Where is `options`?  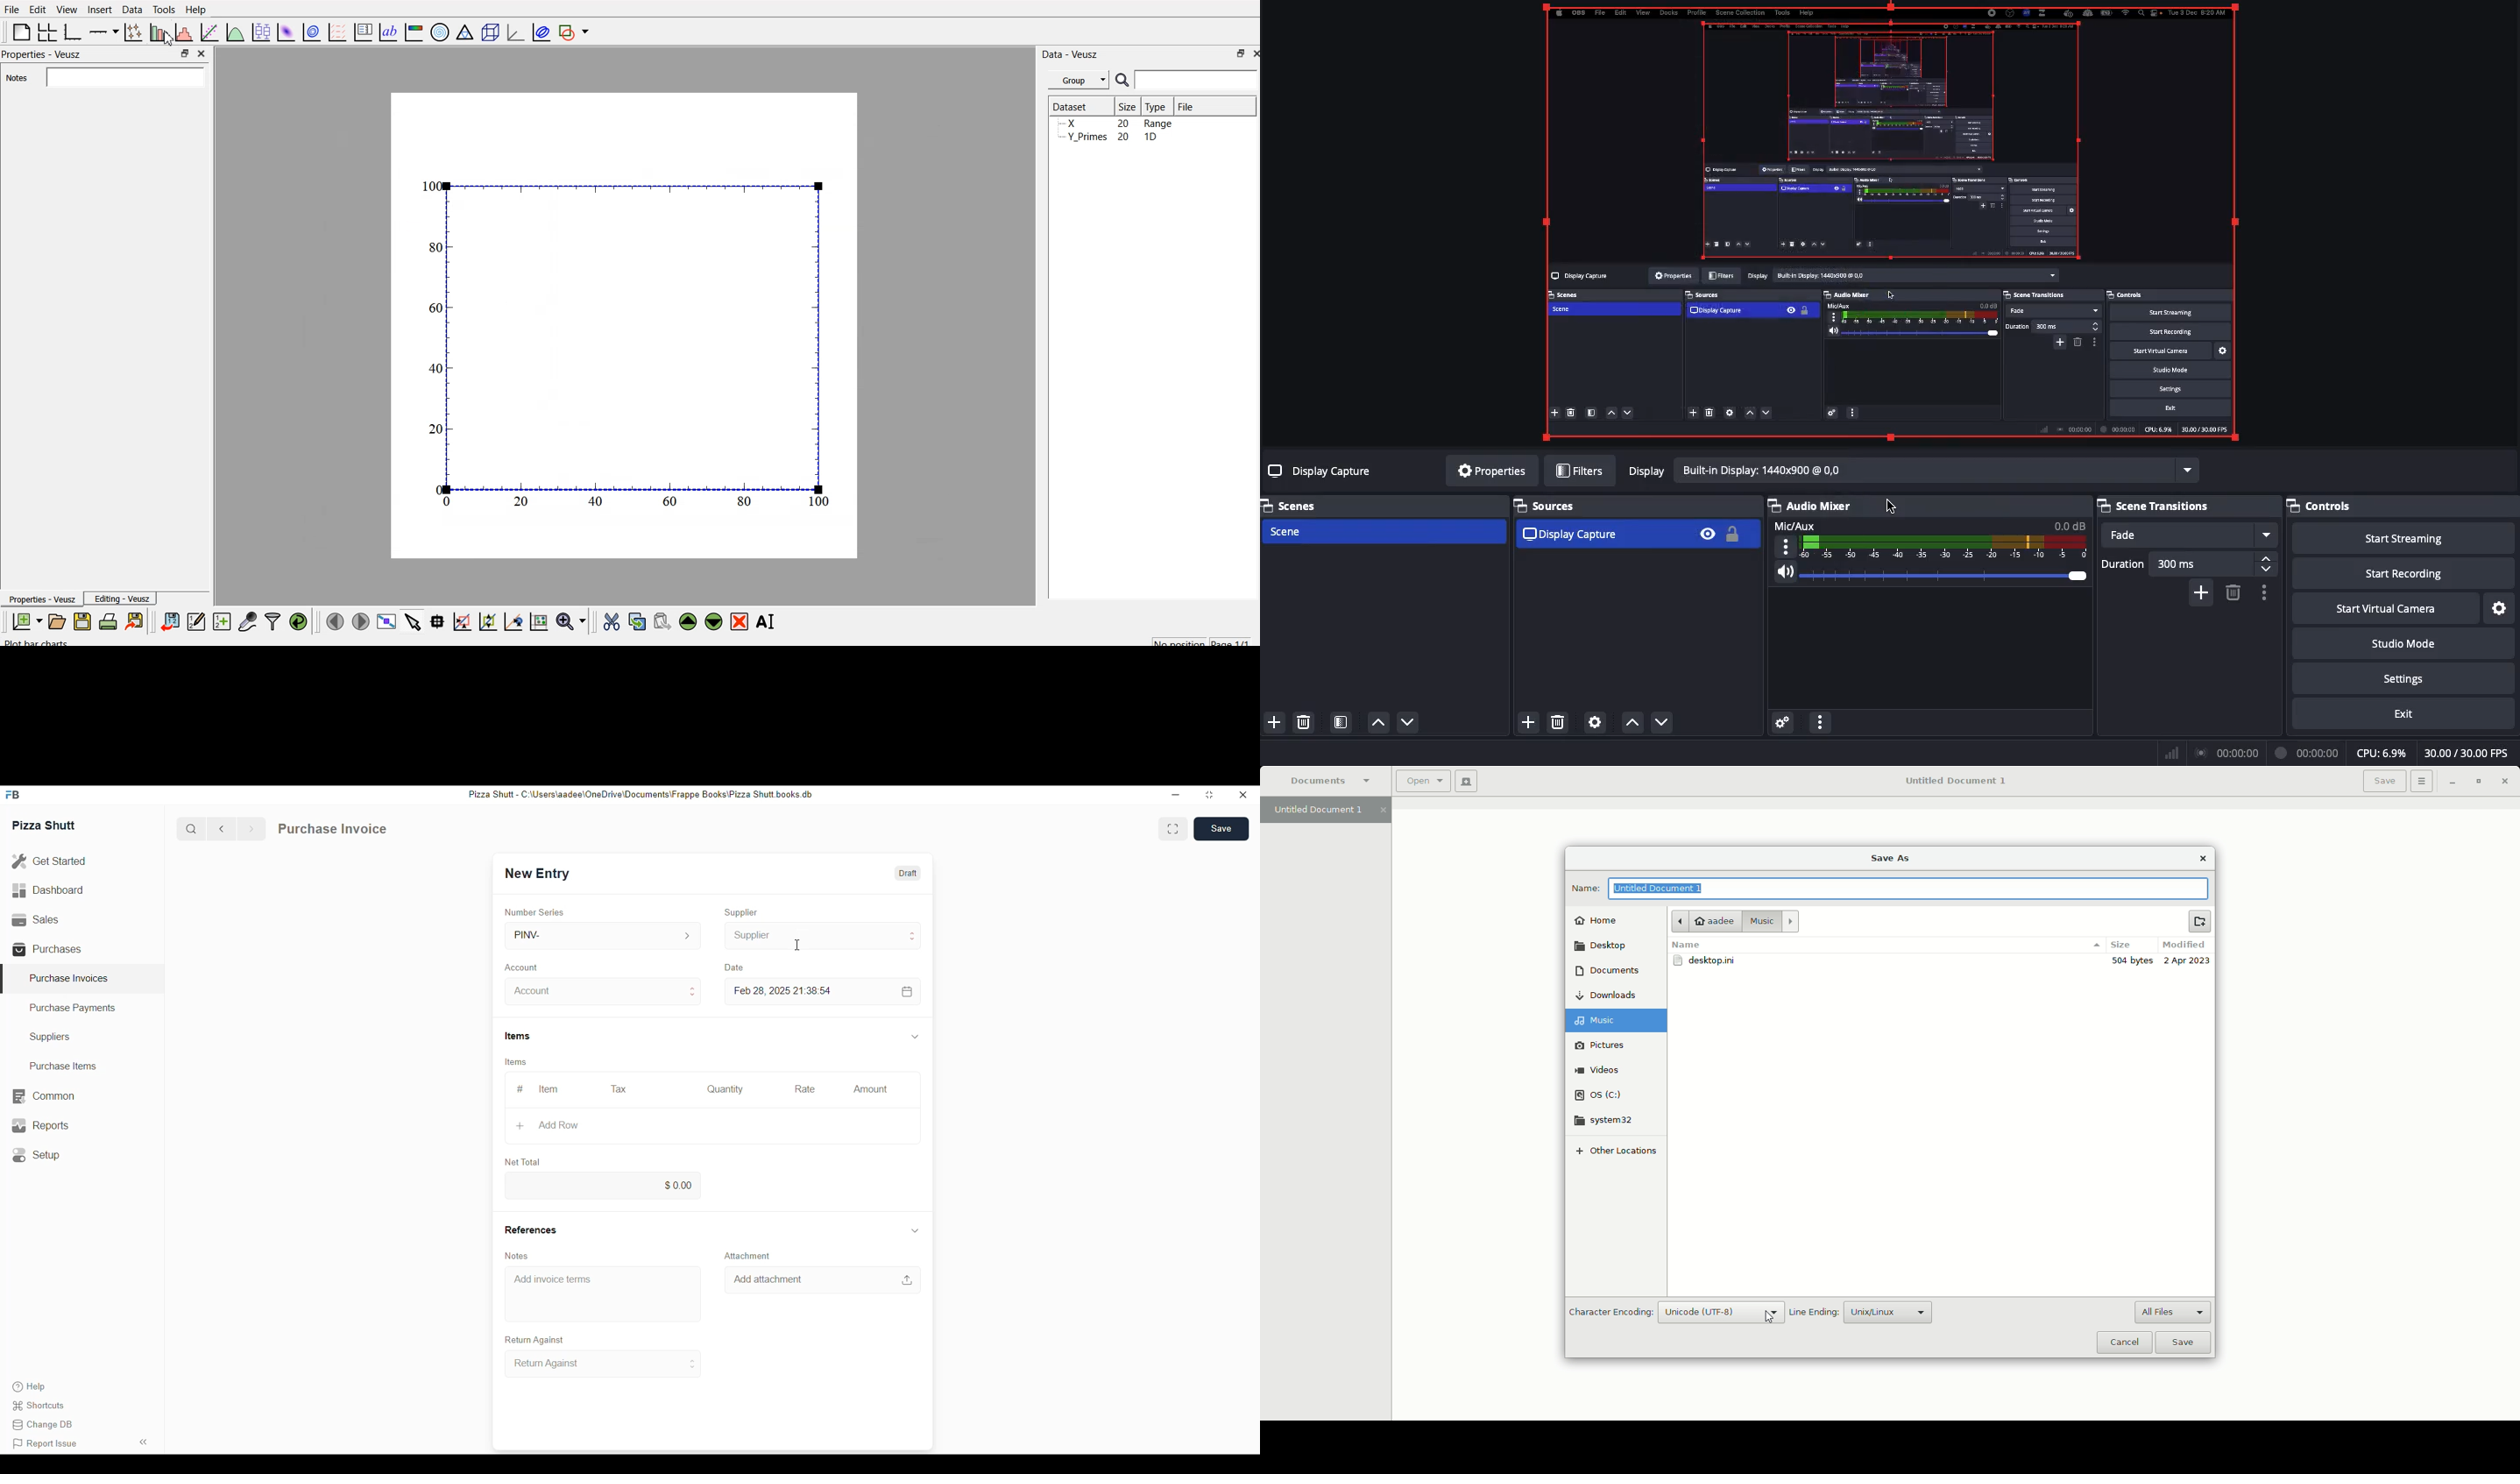 options is located at coordinates (2268, 593).